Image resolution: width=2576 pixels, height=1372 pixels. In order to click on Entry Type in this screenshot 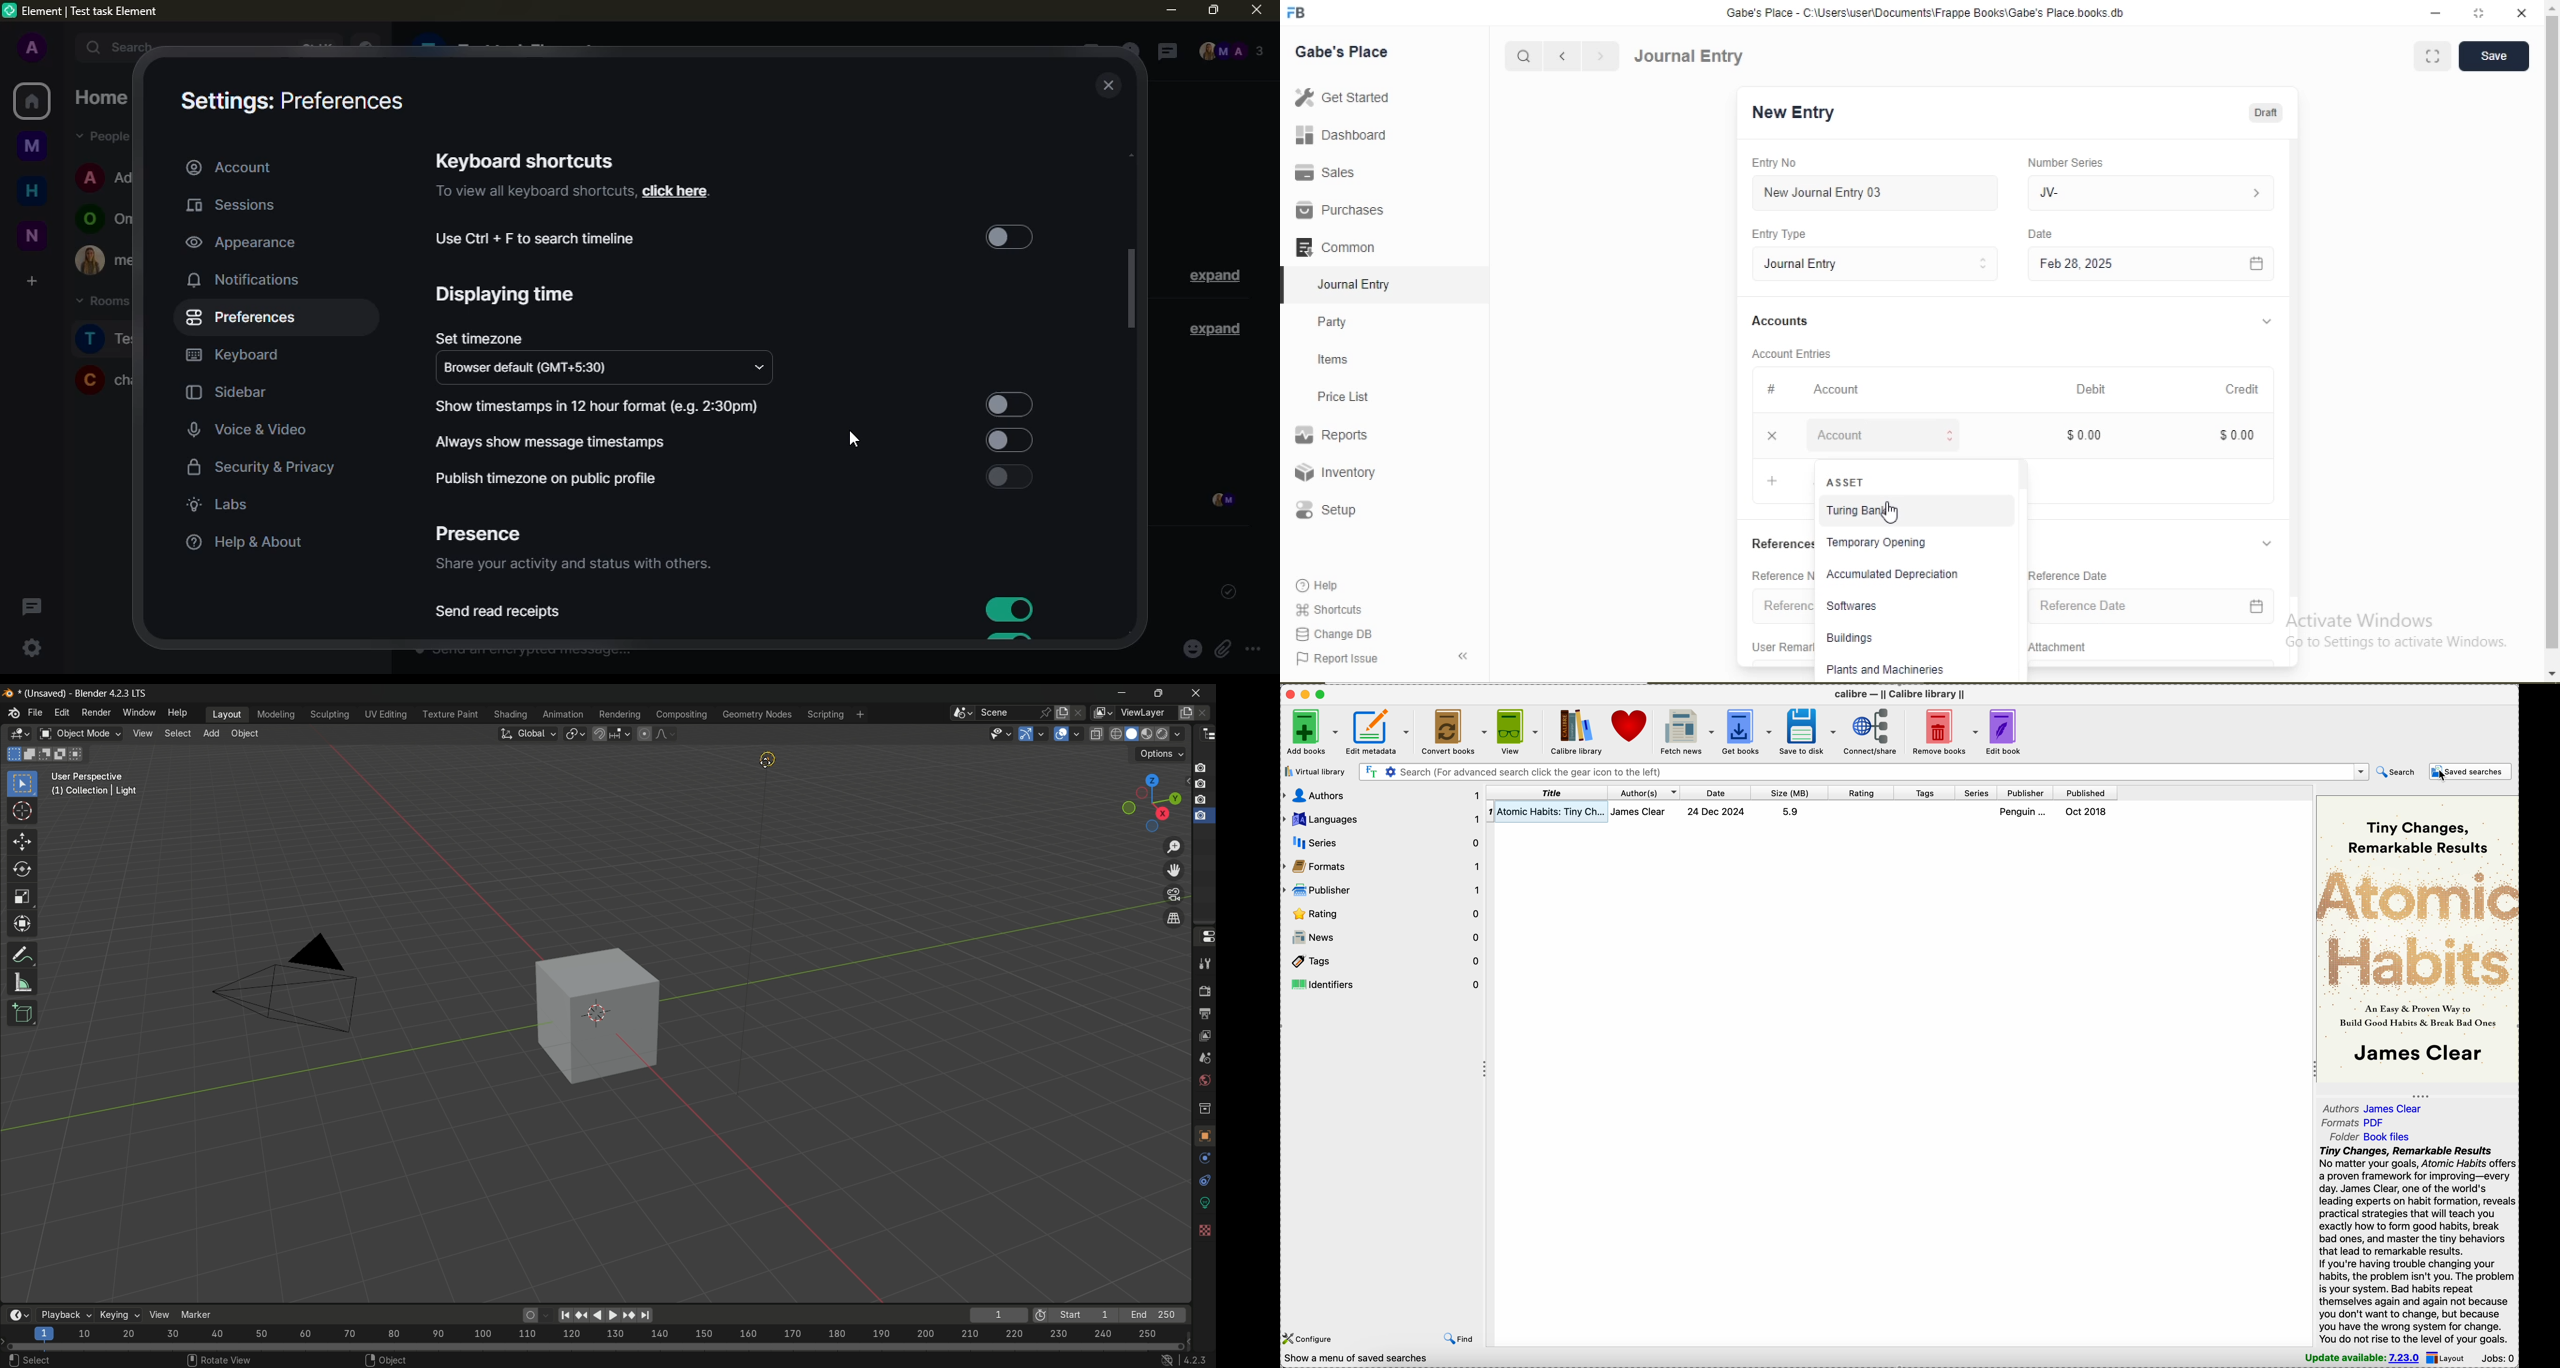, I will do `click(1782, 234)`.